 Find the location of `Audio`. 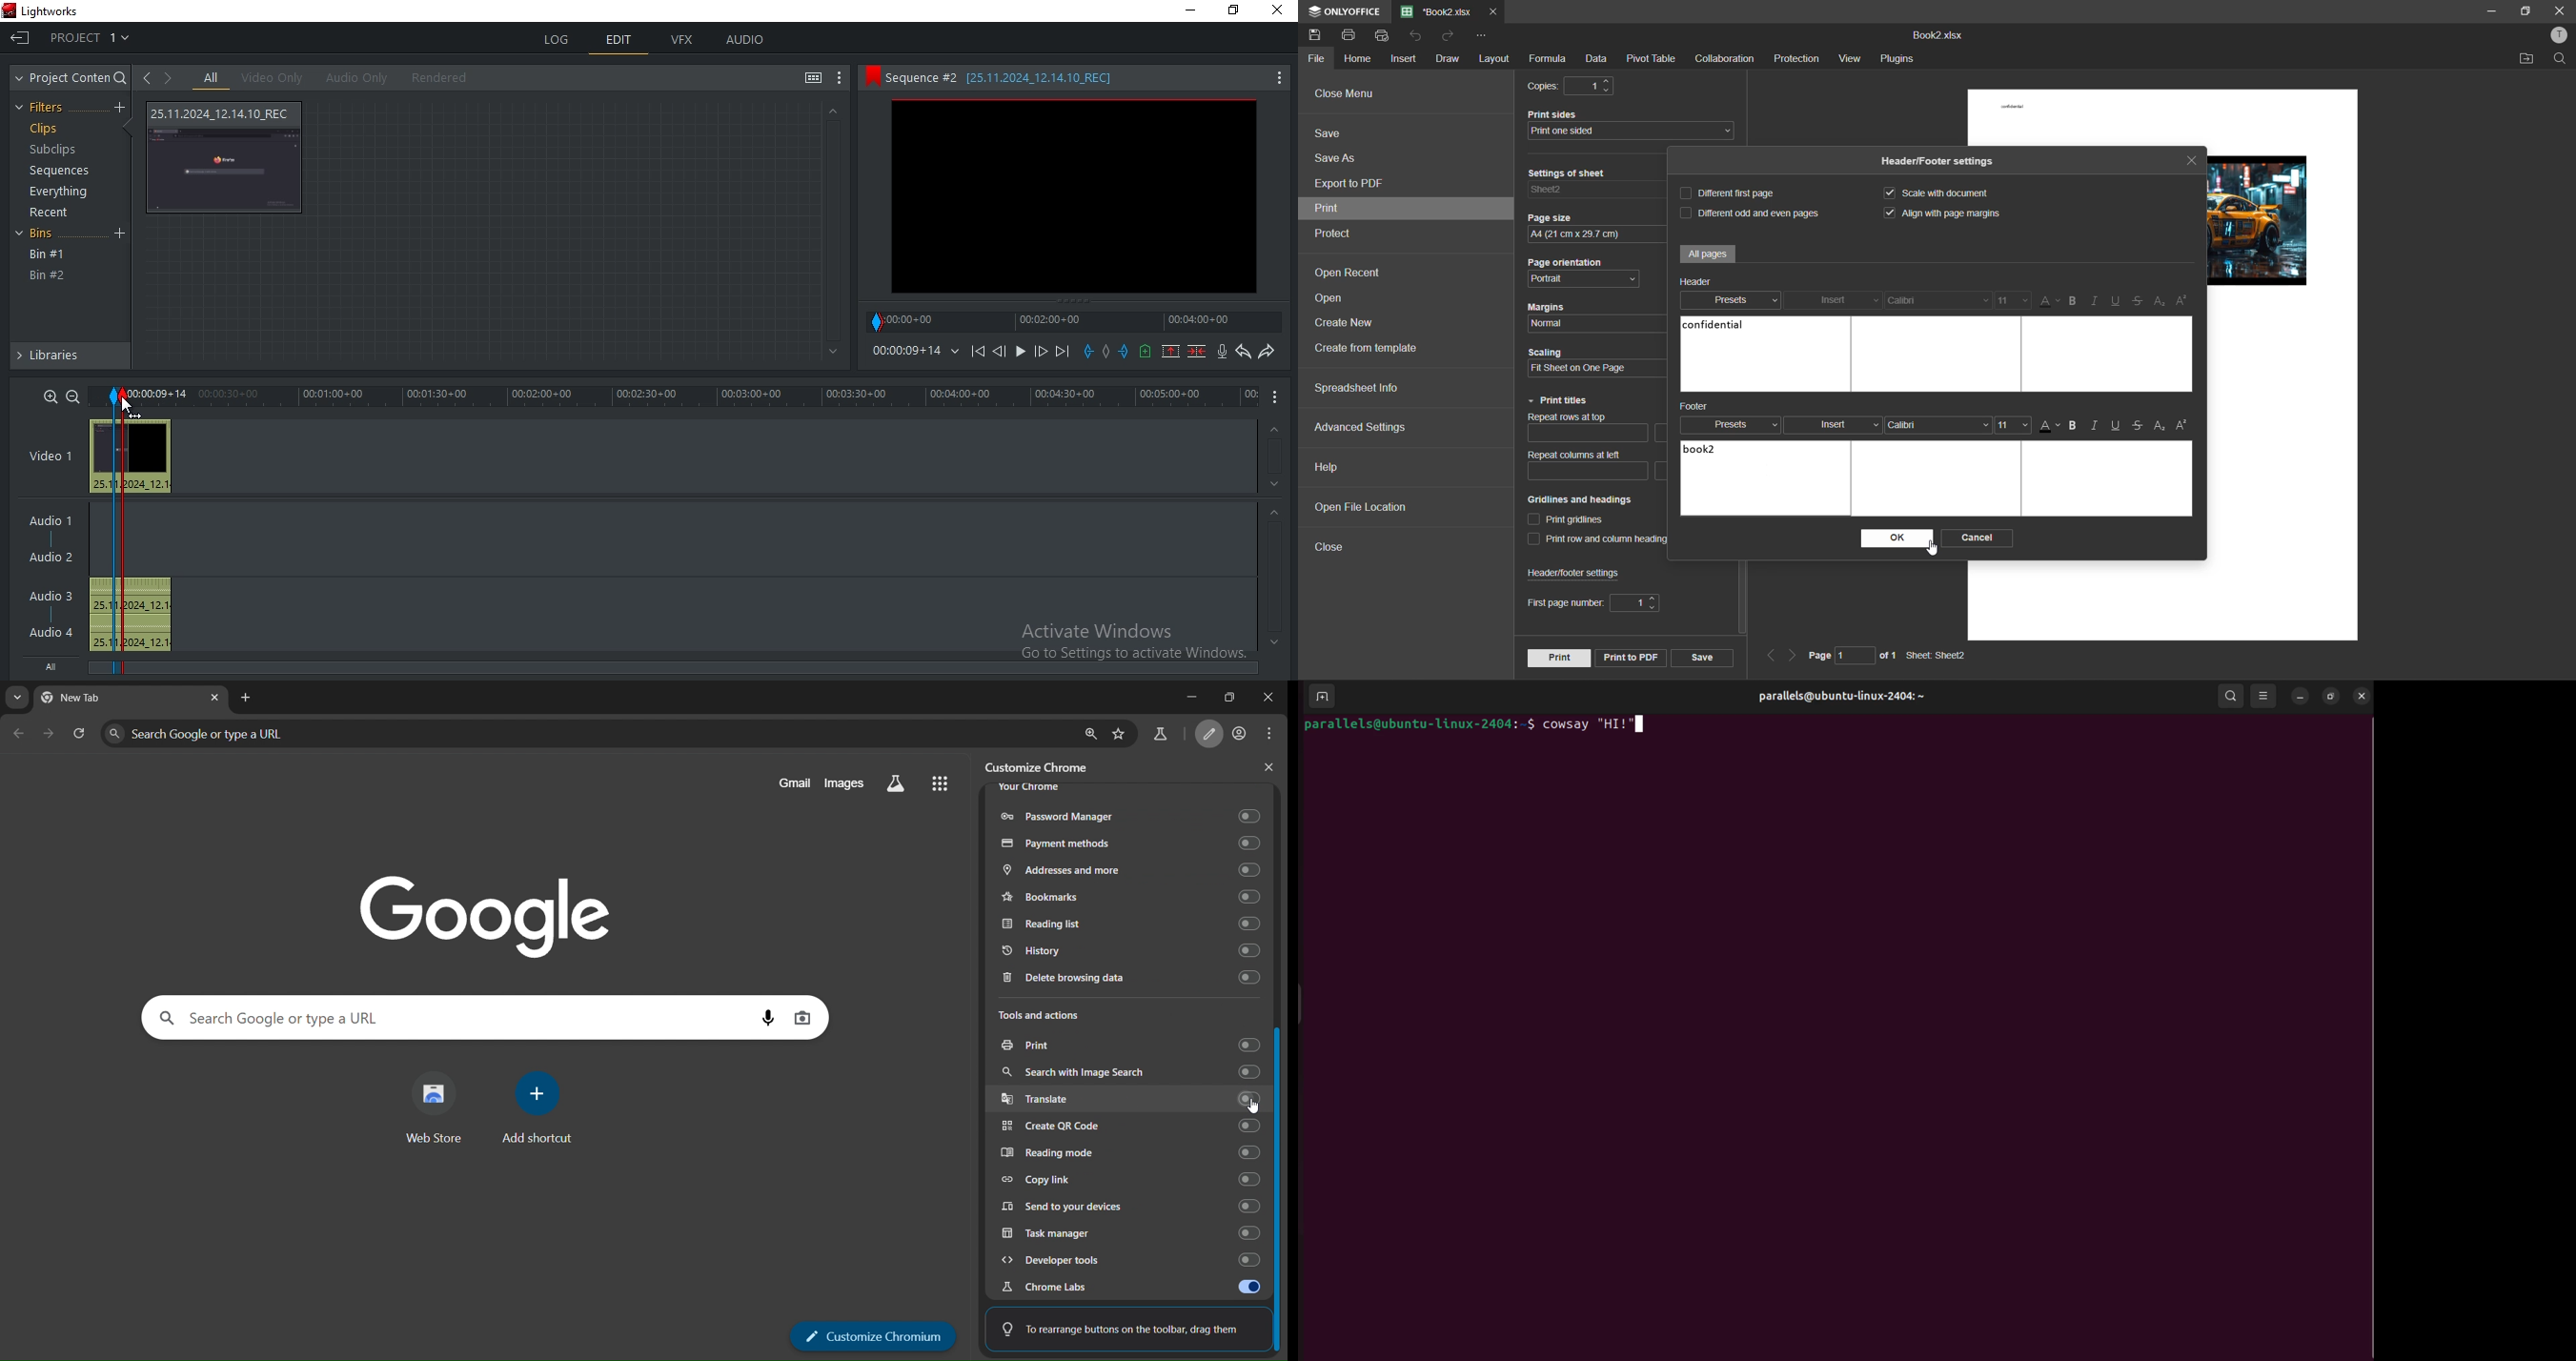

Audio is located at coordinates (53, 632).